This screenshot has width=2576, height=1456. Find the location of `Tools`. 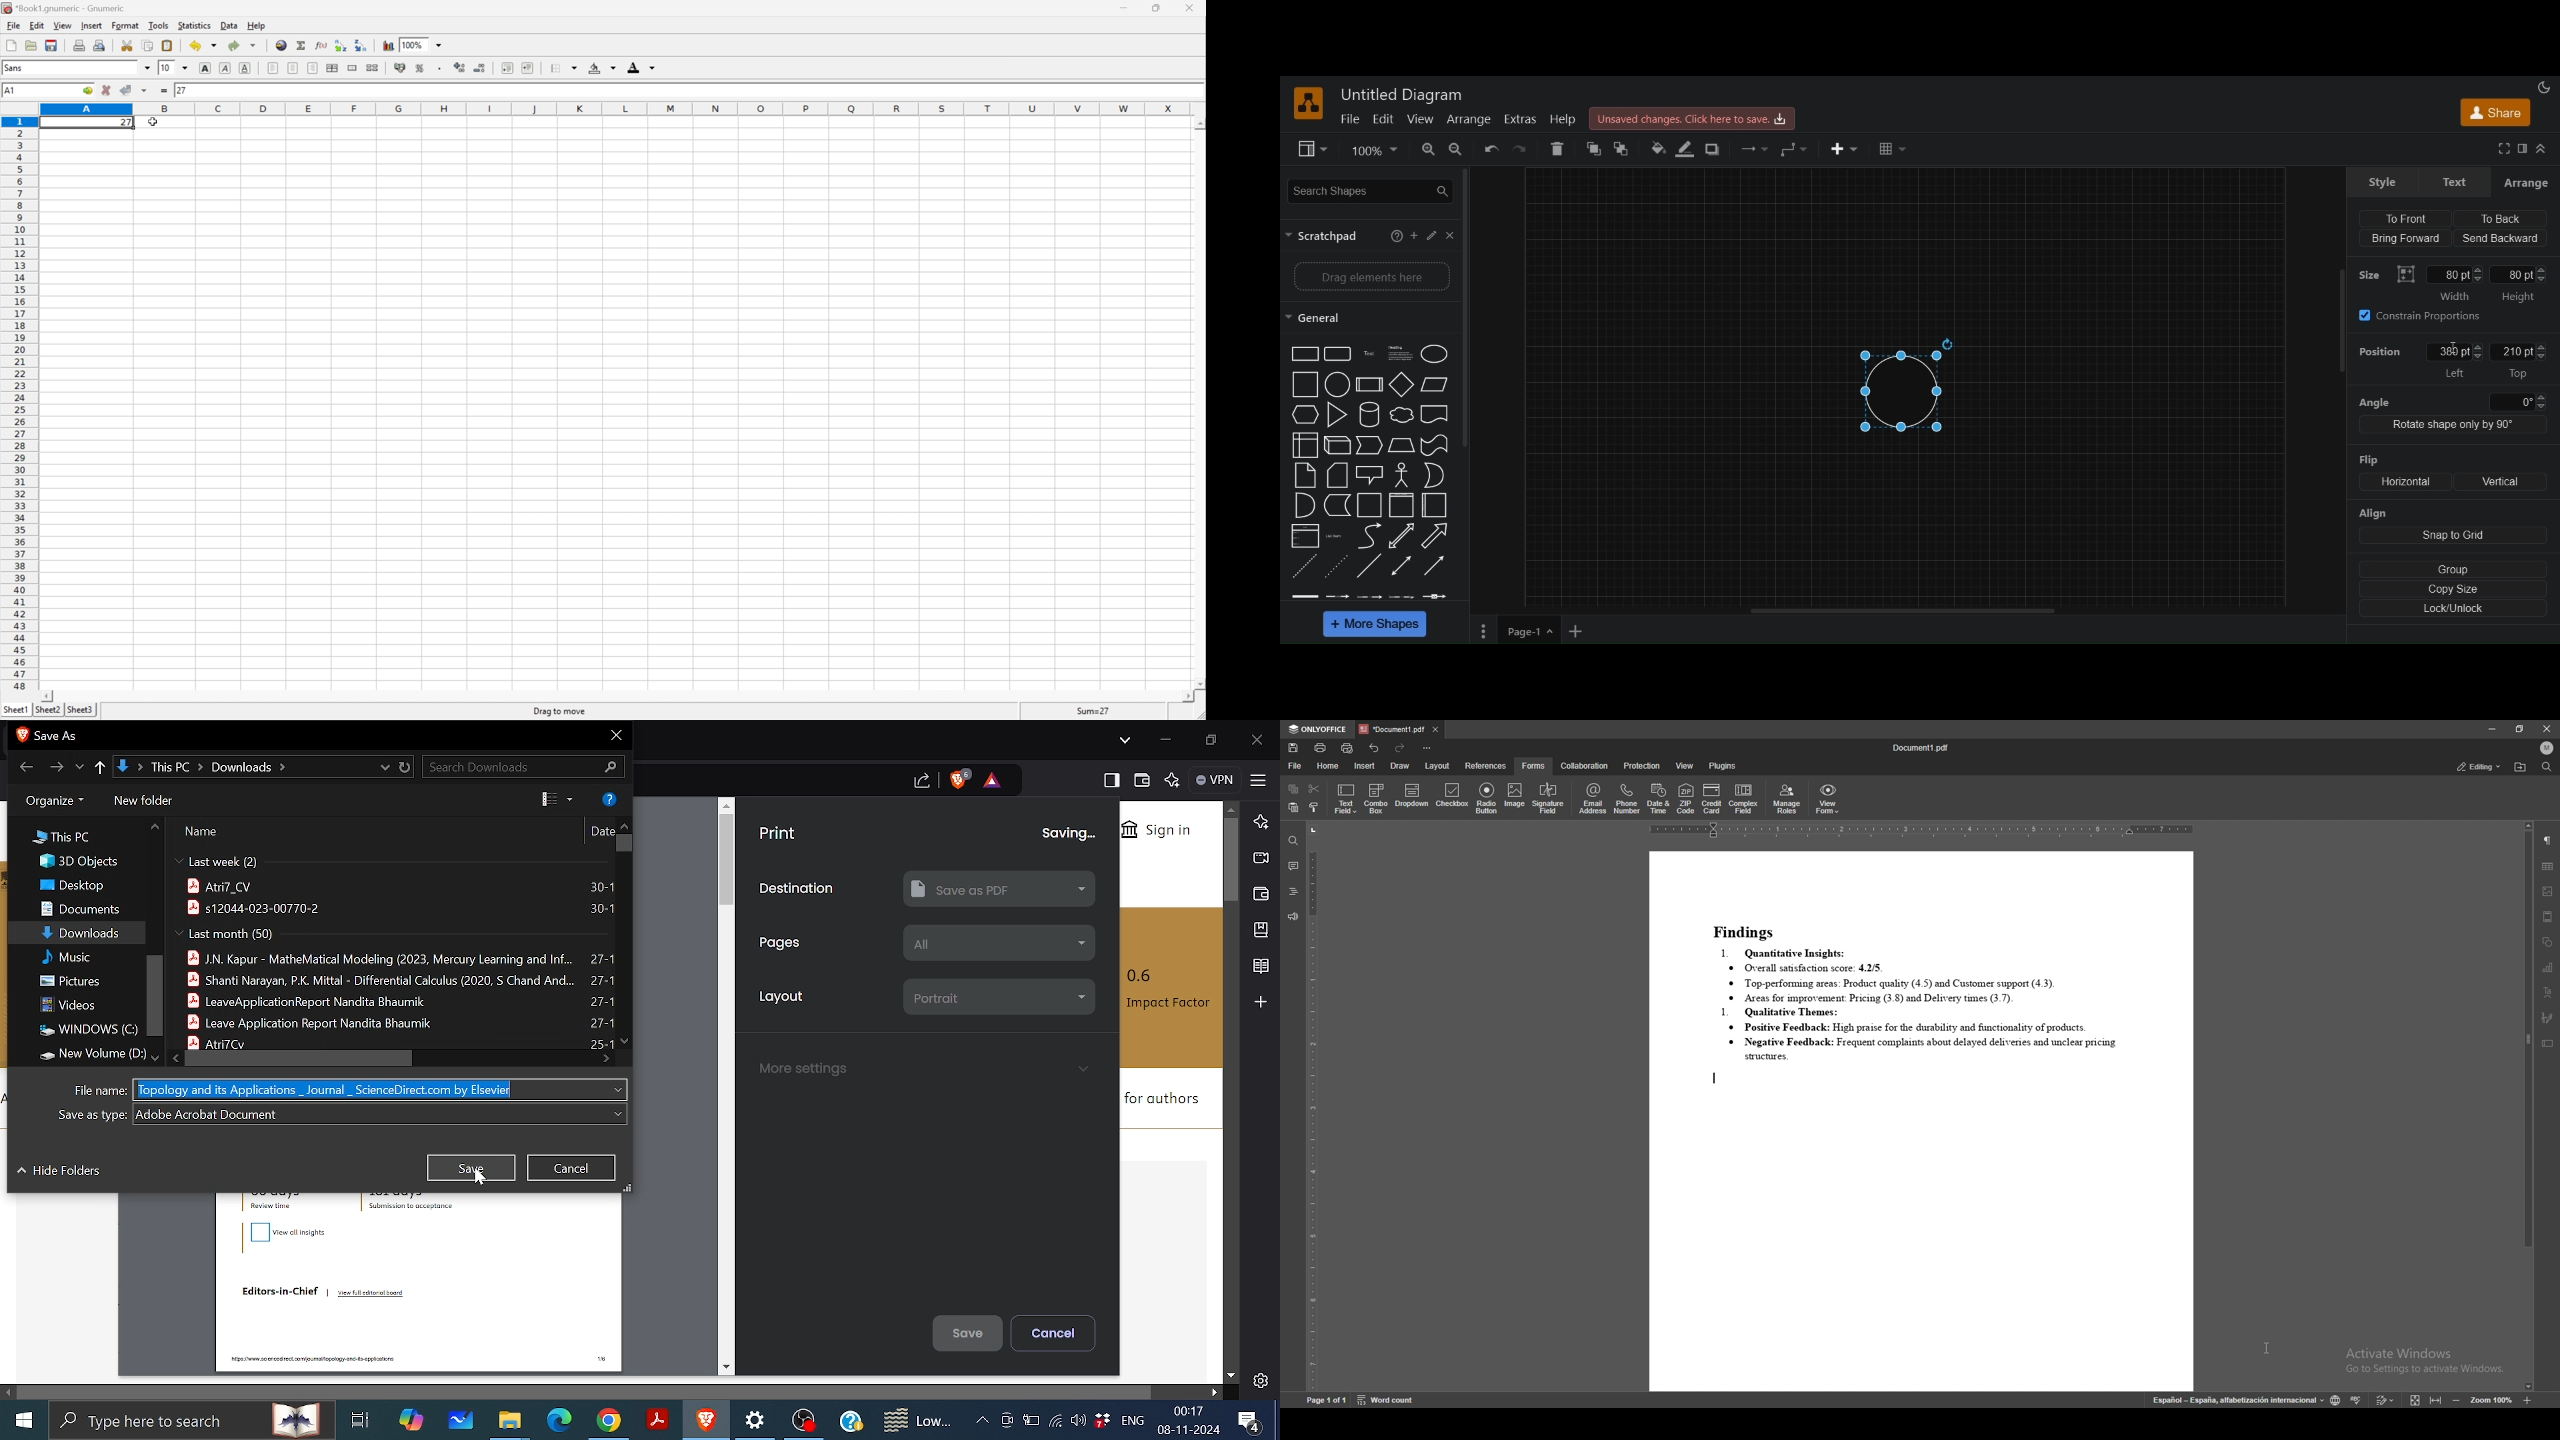

Tools is located at coordinates (158, 24).